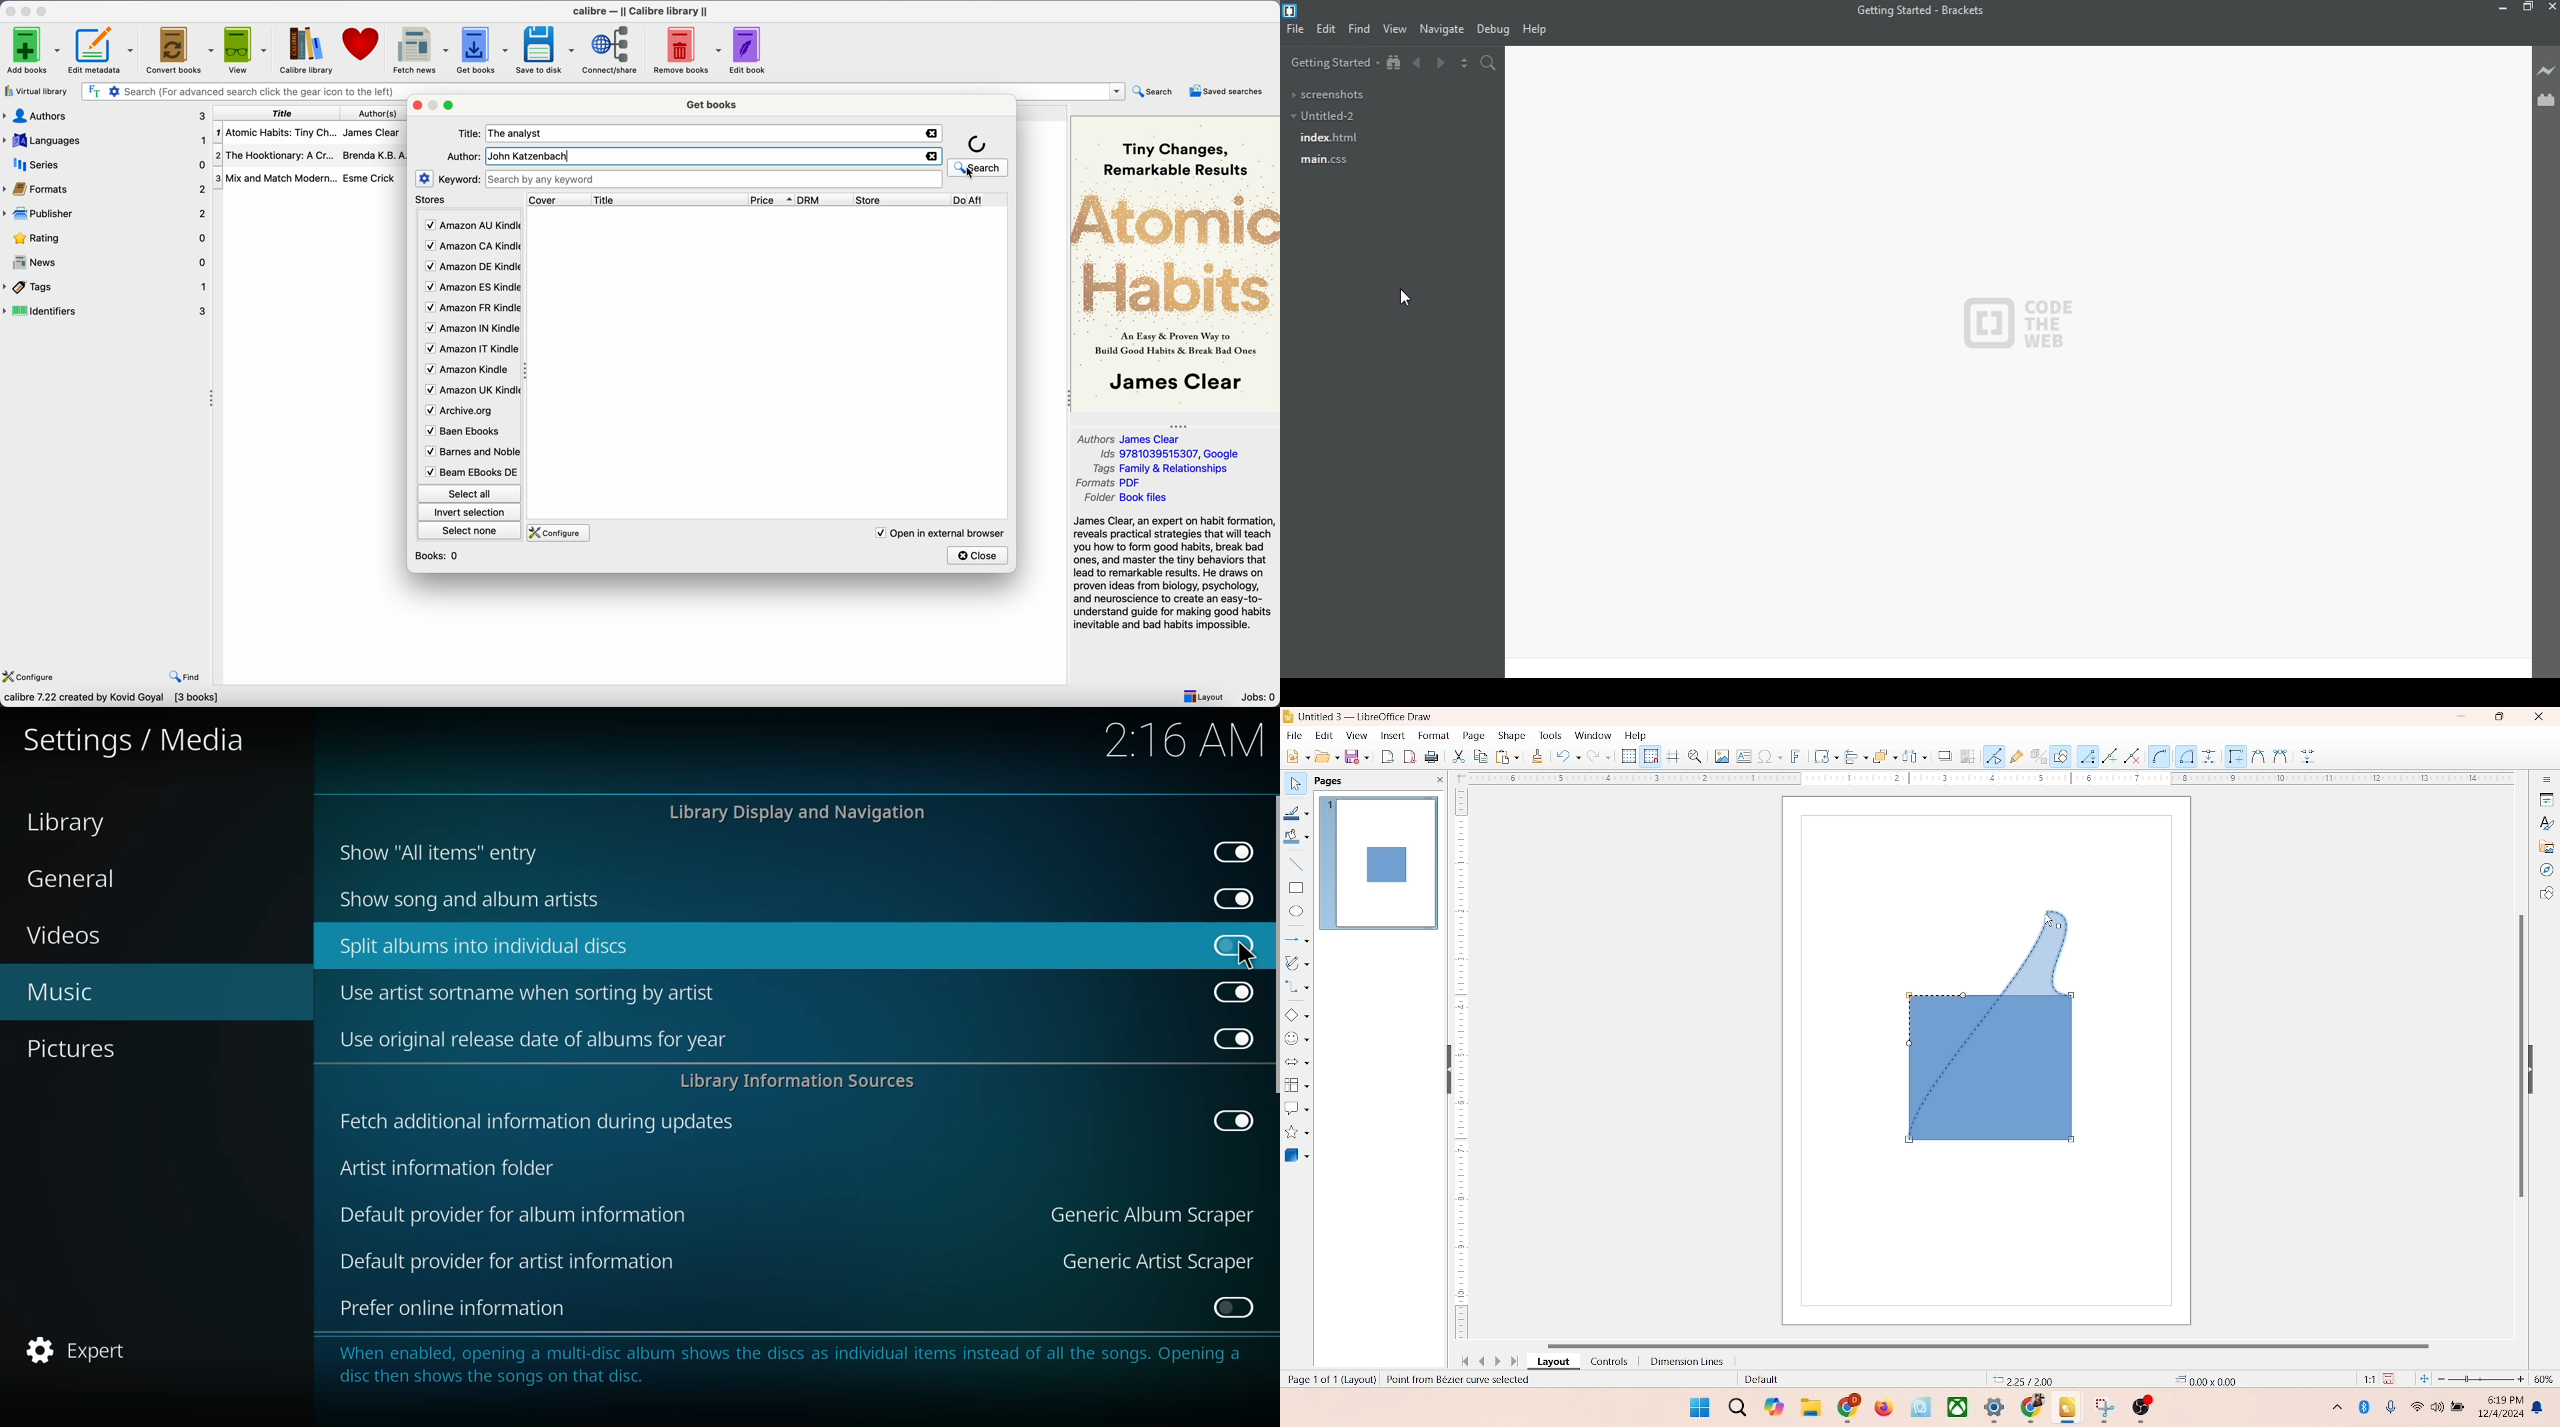 This screenshot has height=1428, width=2576. I want to click on Book cover preview, so click(1175, 262).